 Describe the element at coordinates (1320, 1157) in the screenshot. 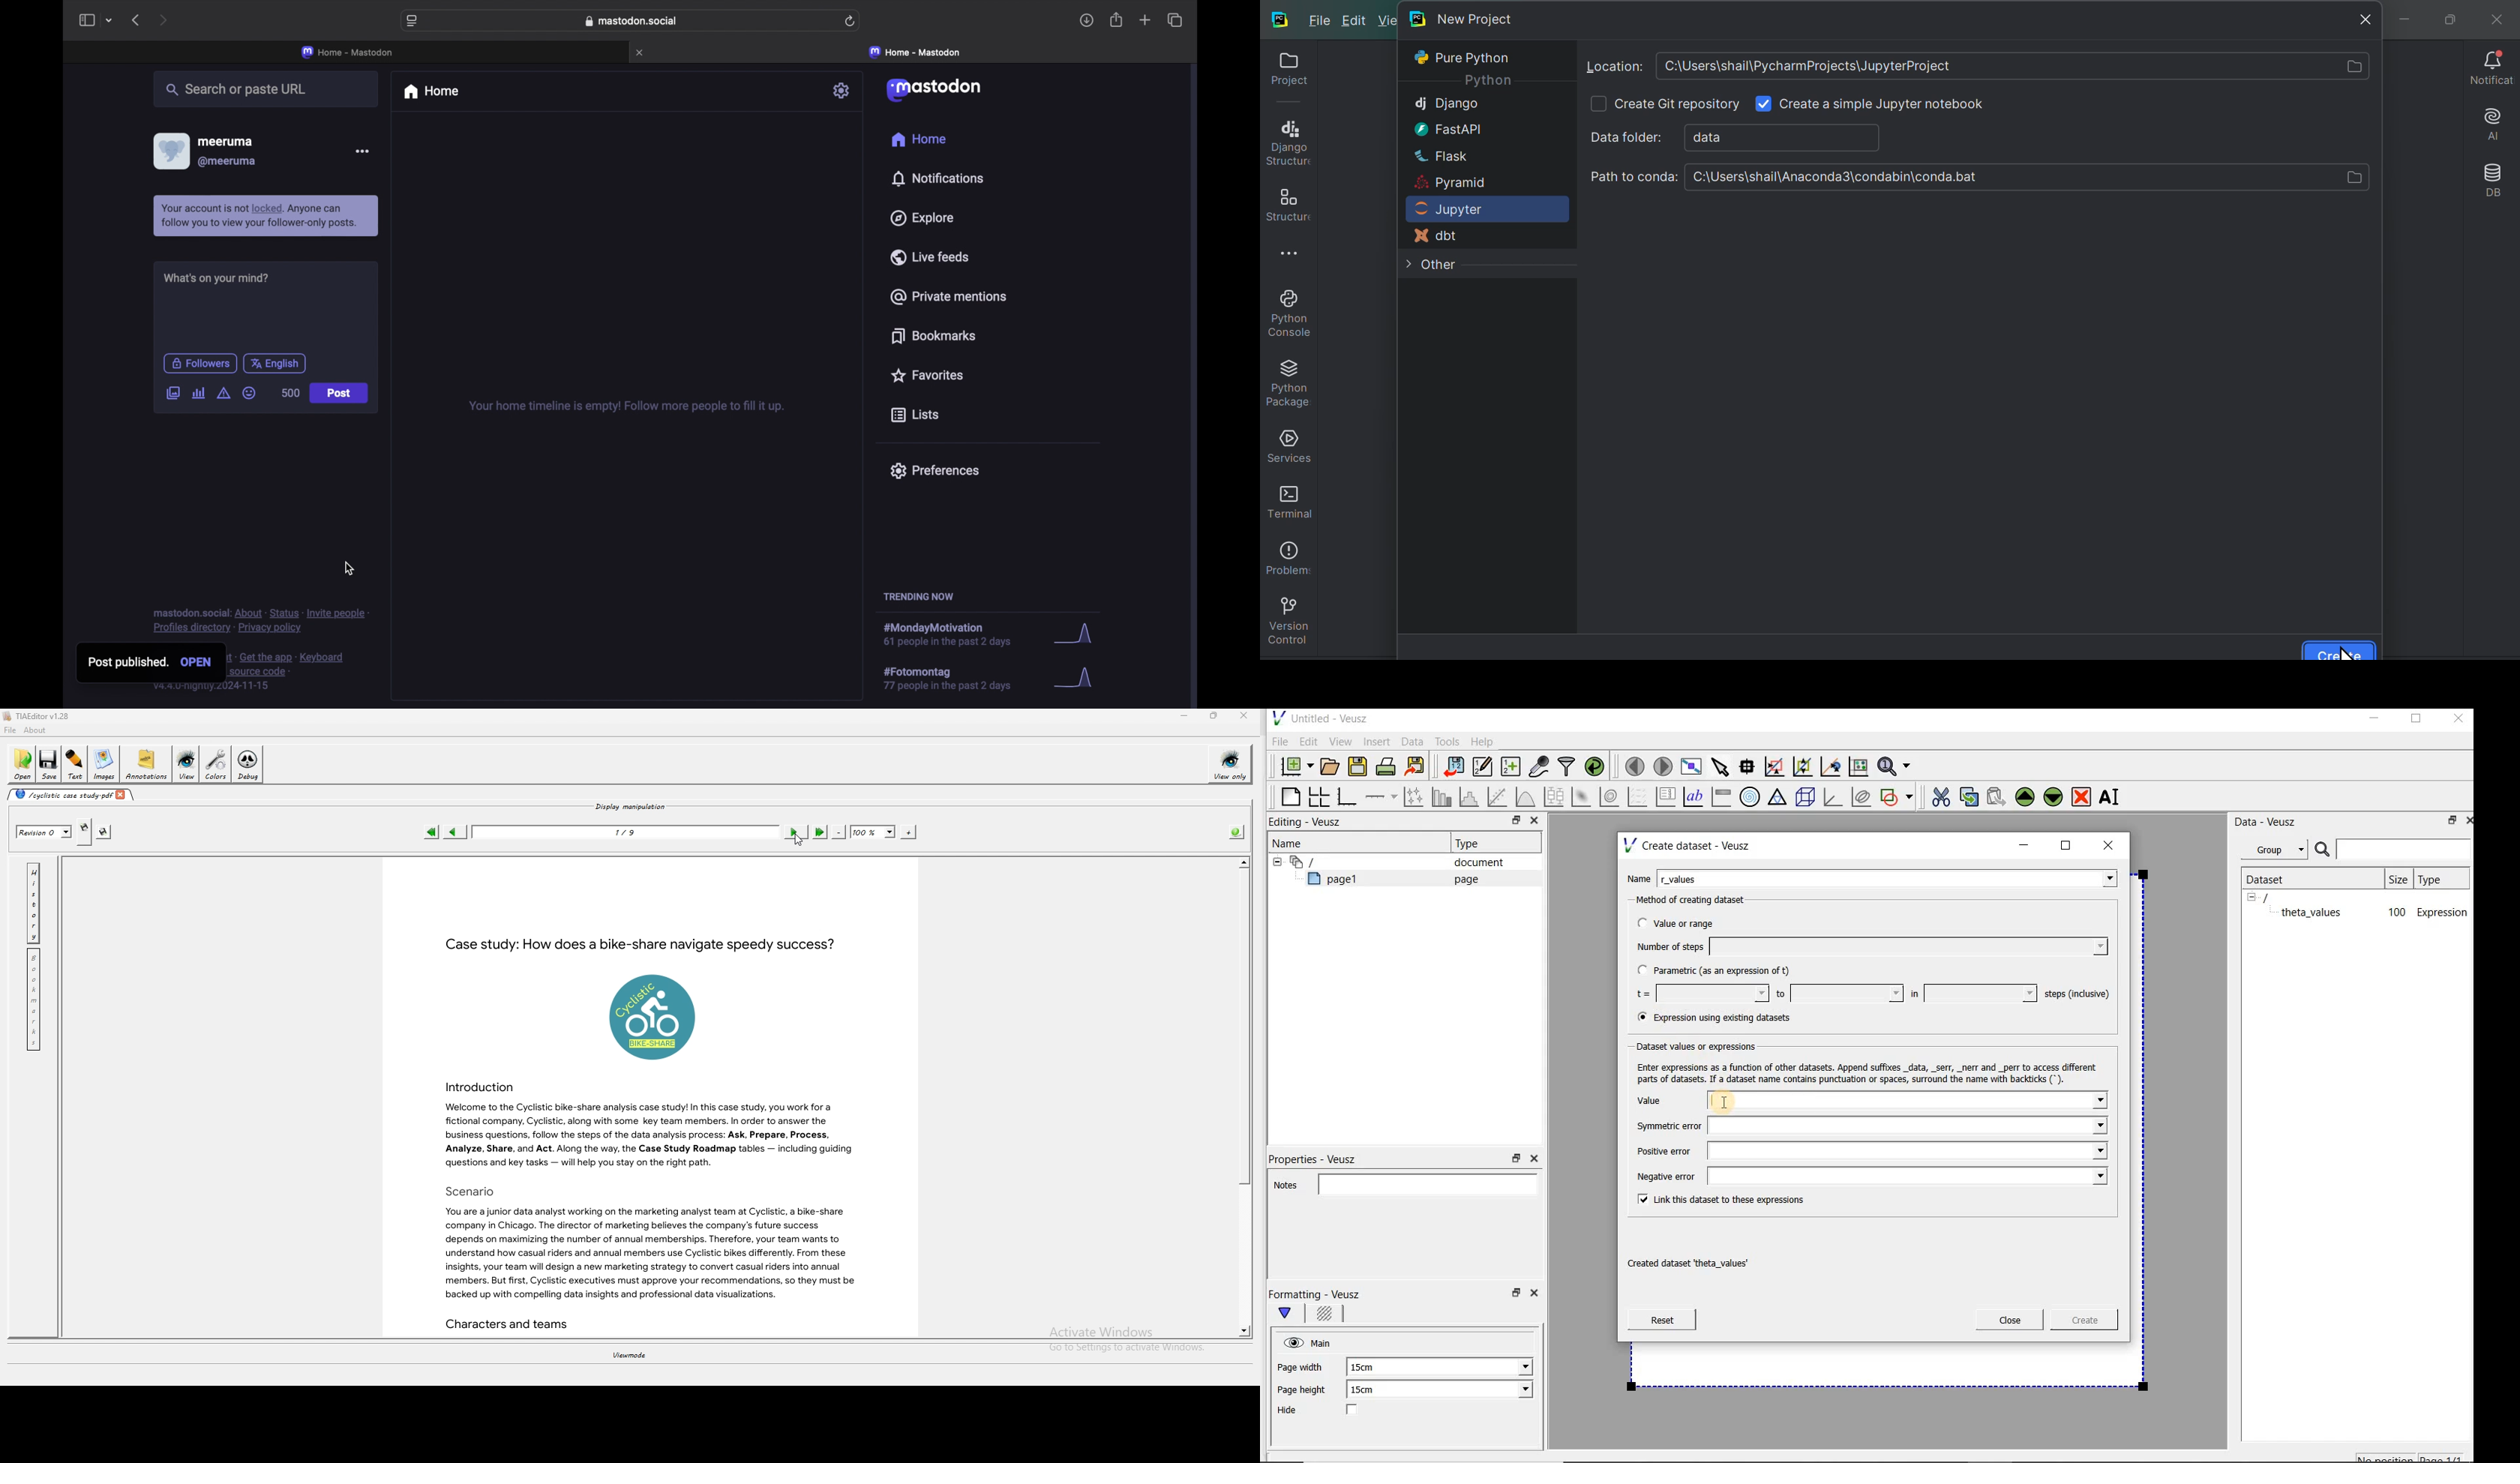

I see `Properties - Veusz` at that location.